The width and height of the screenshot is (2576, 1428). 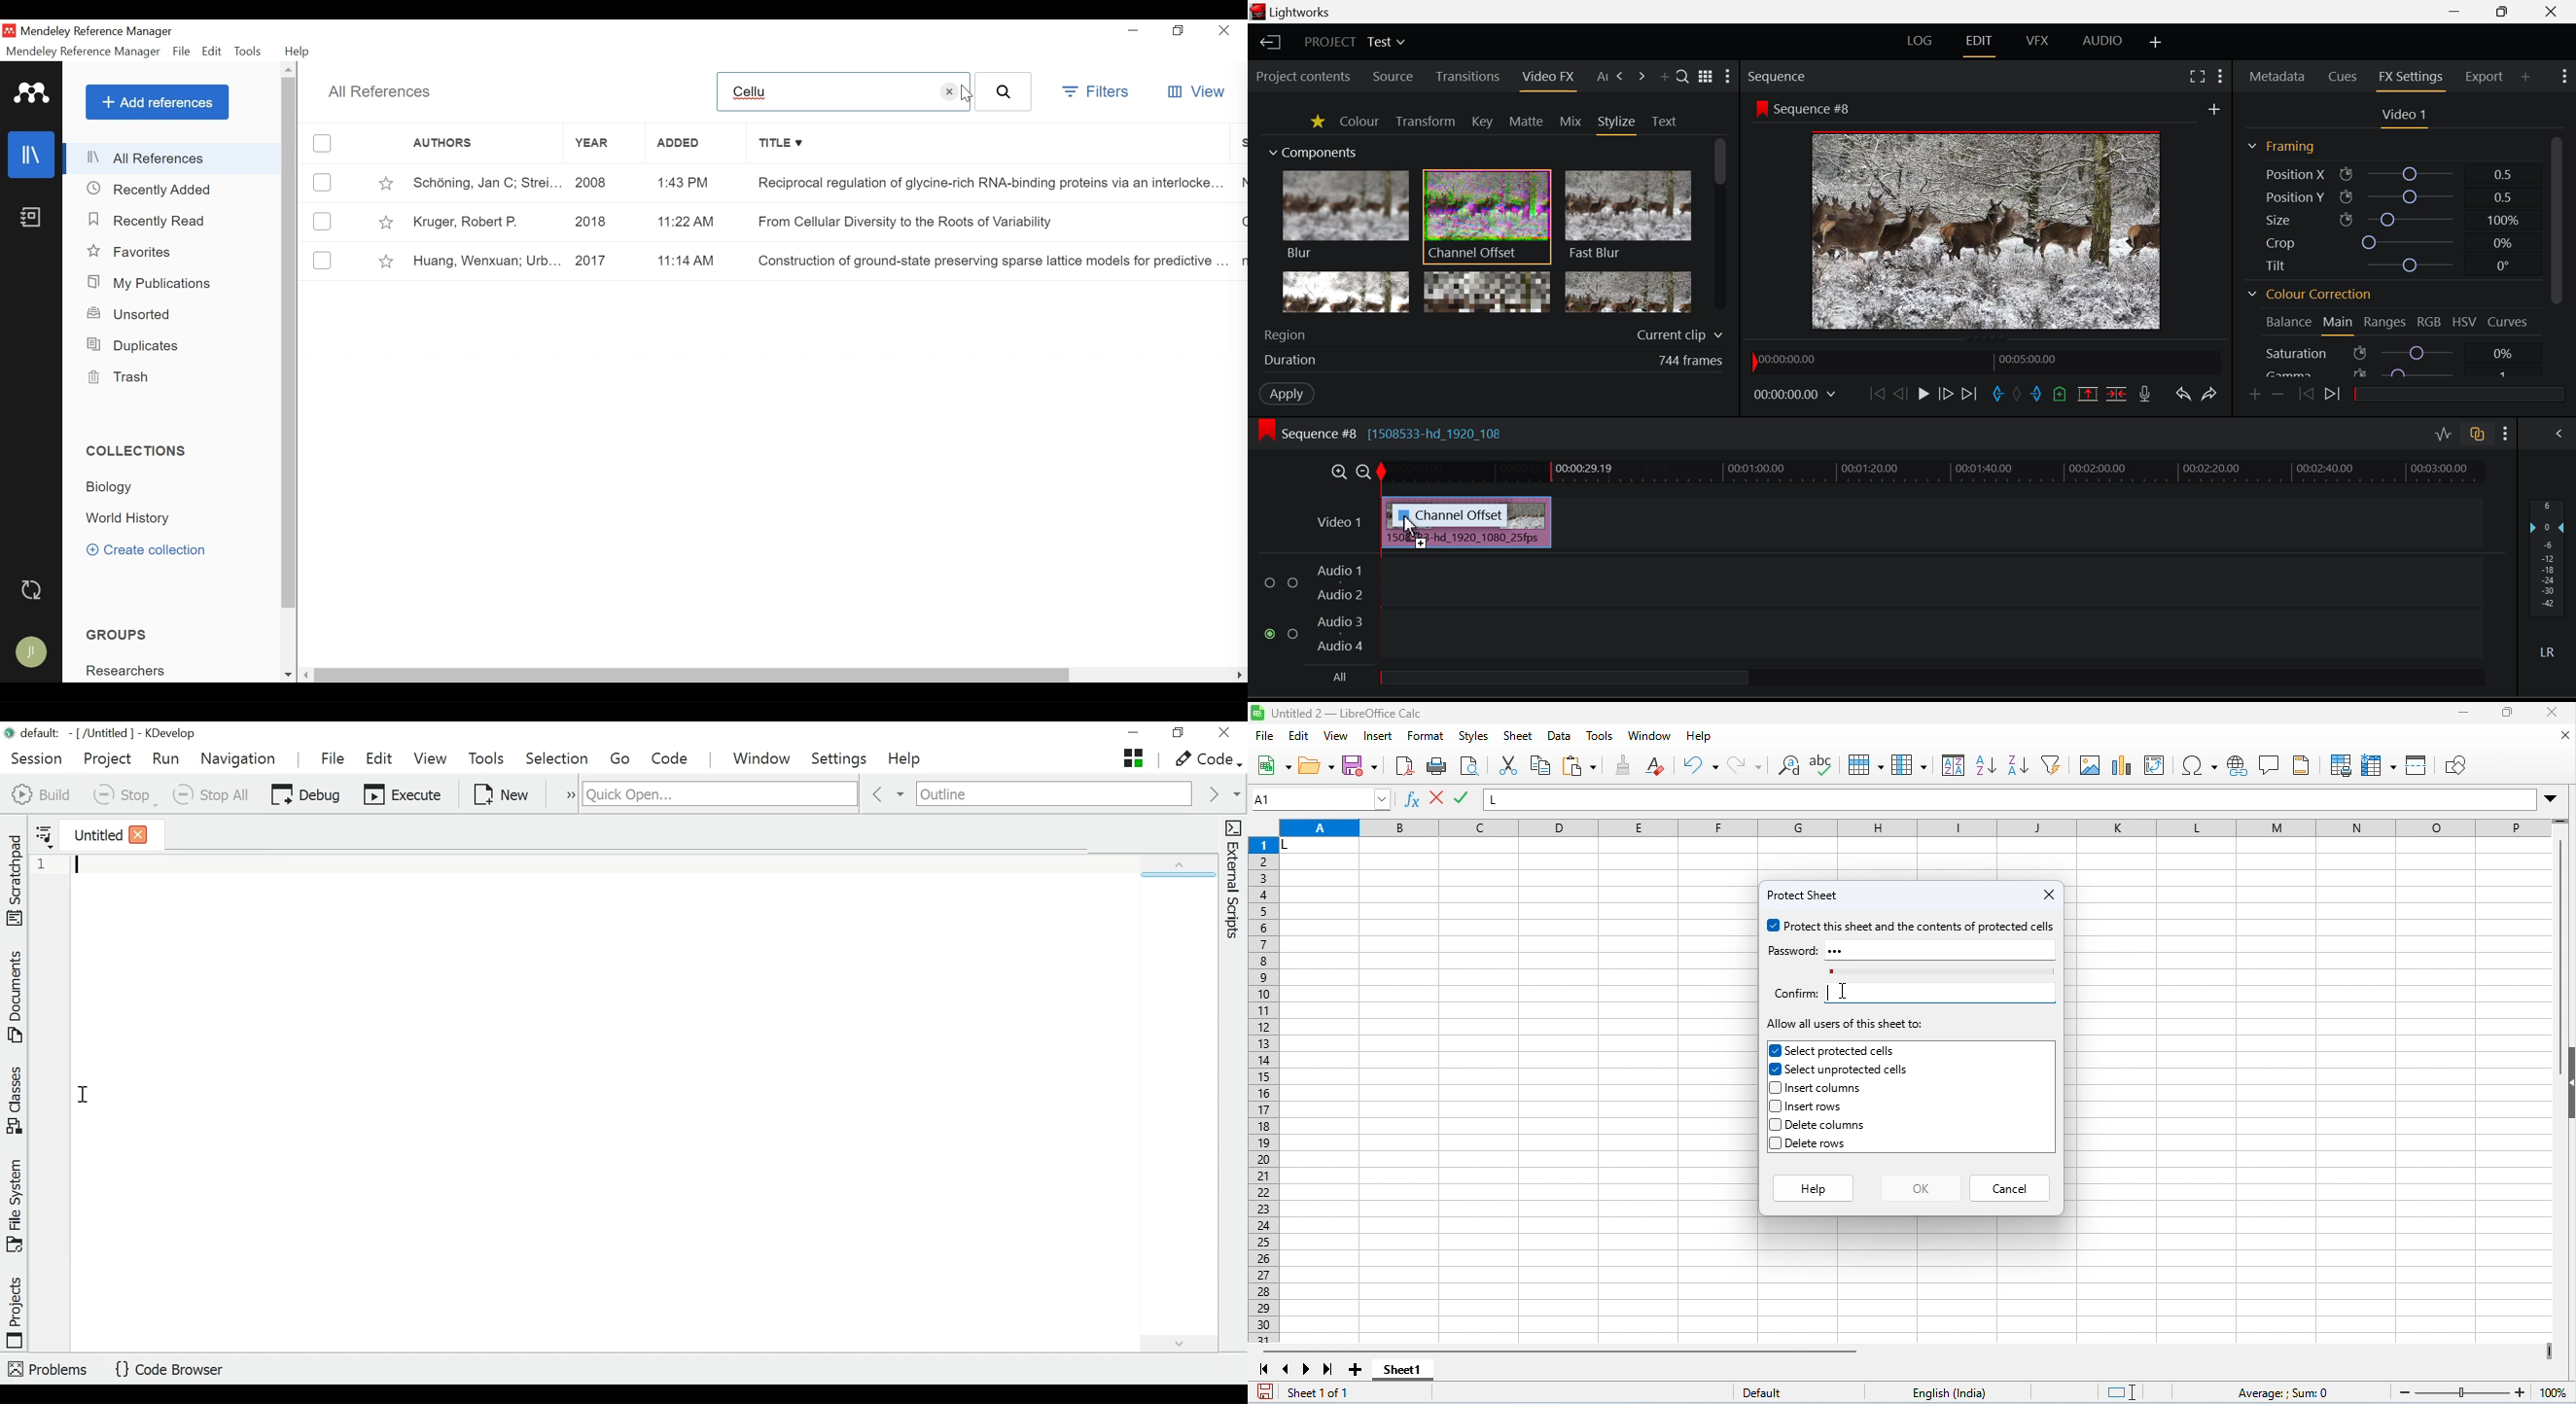 What do you see at coordinates (950, 90) in the screenshot?
I see `cursor` at bounding box center [950, 90].